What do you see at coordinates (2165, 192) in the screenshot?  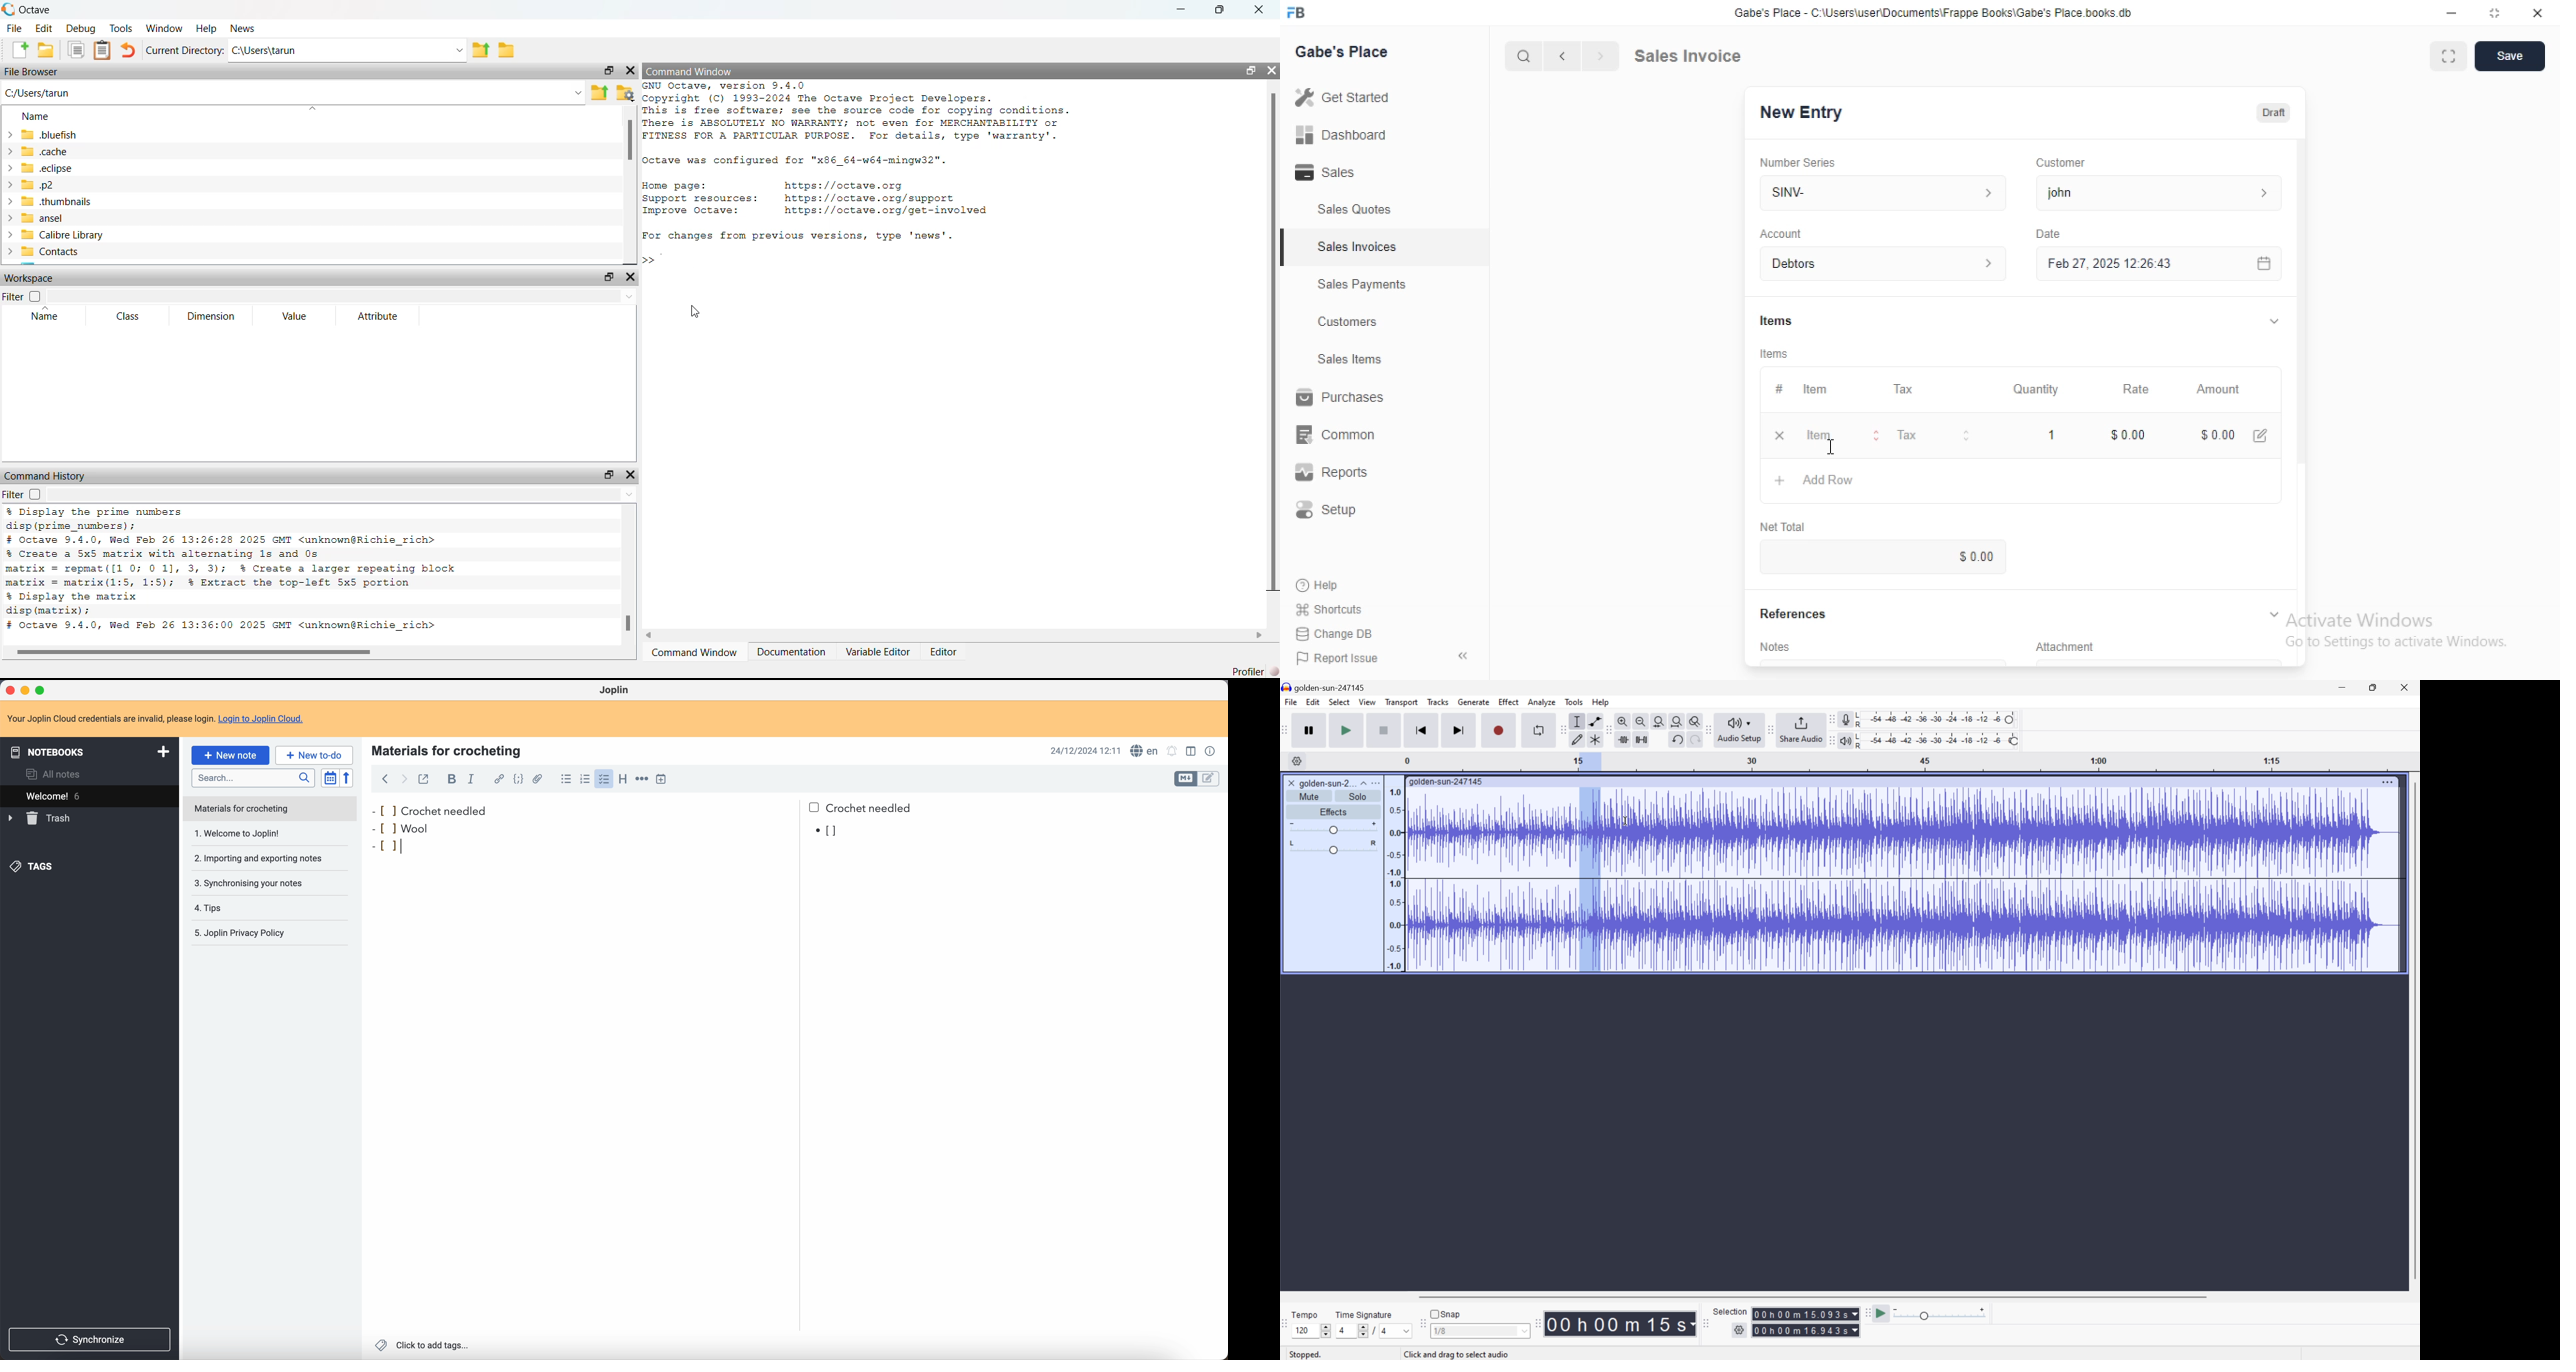 I see `john ` at bounding box center [2165, 192].